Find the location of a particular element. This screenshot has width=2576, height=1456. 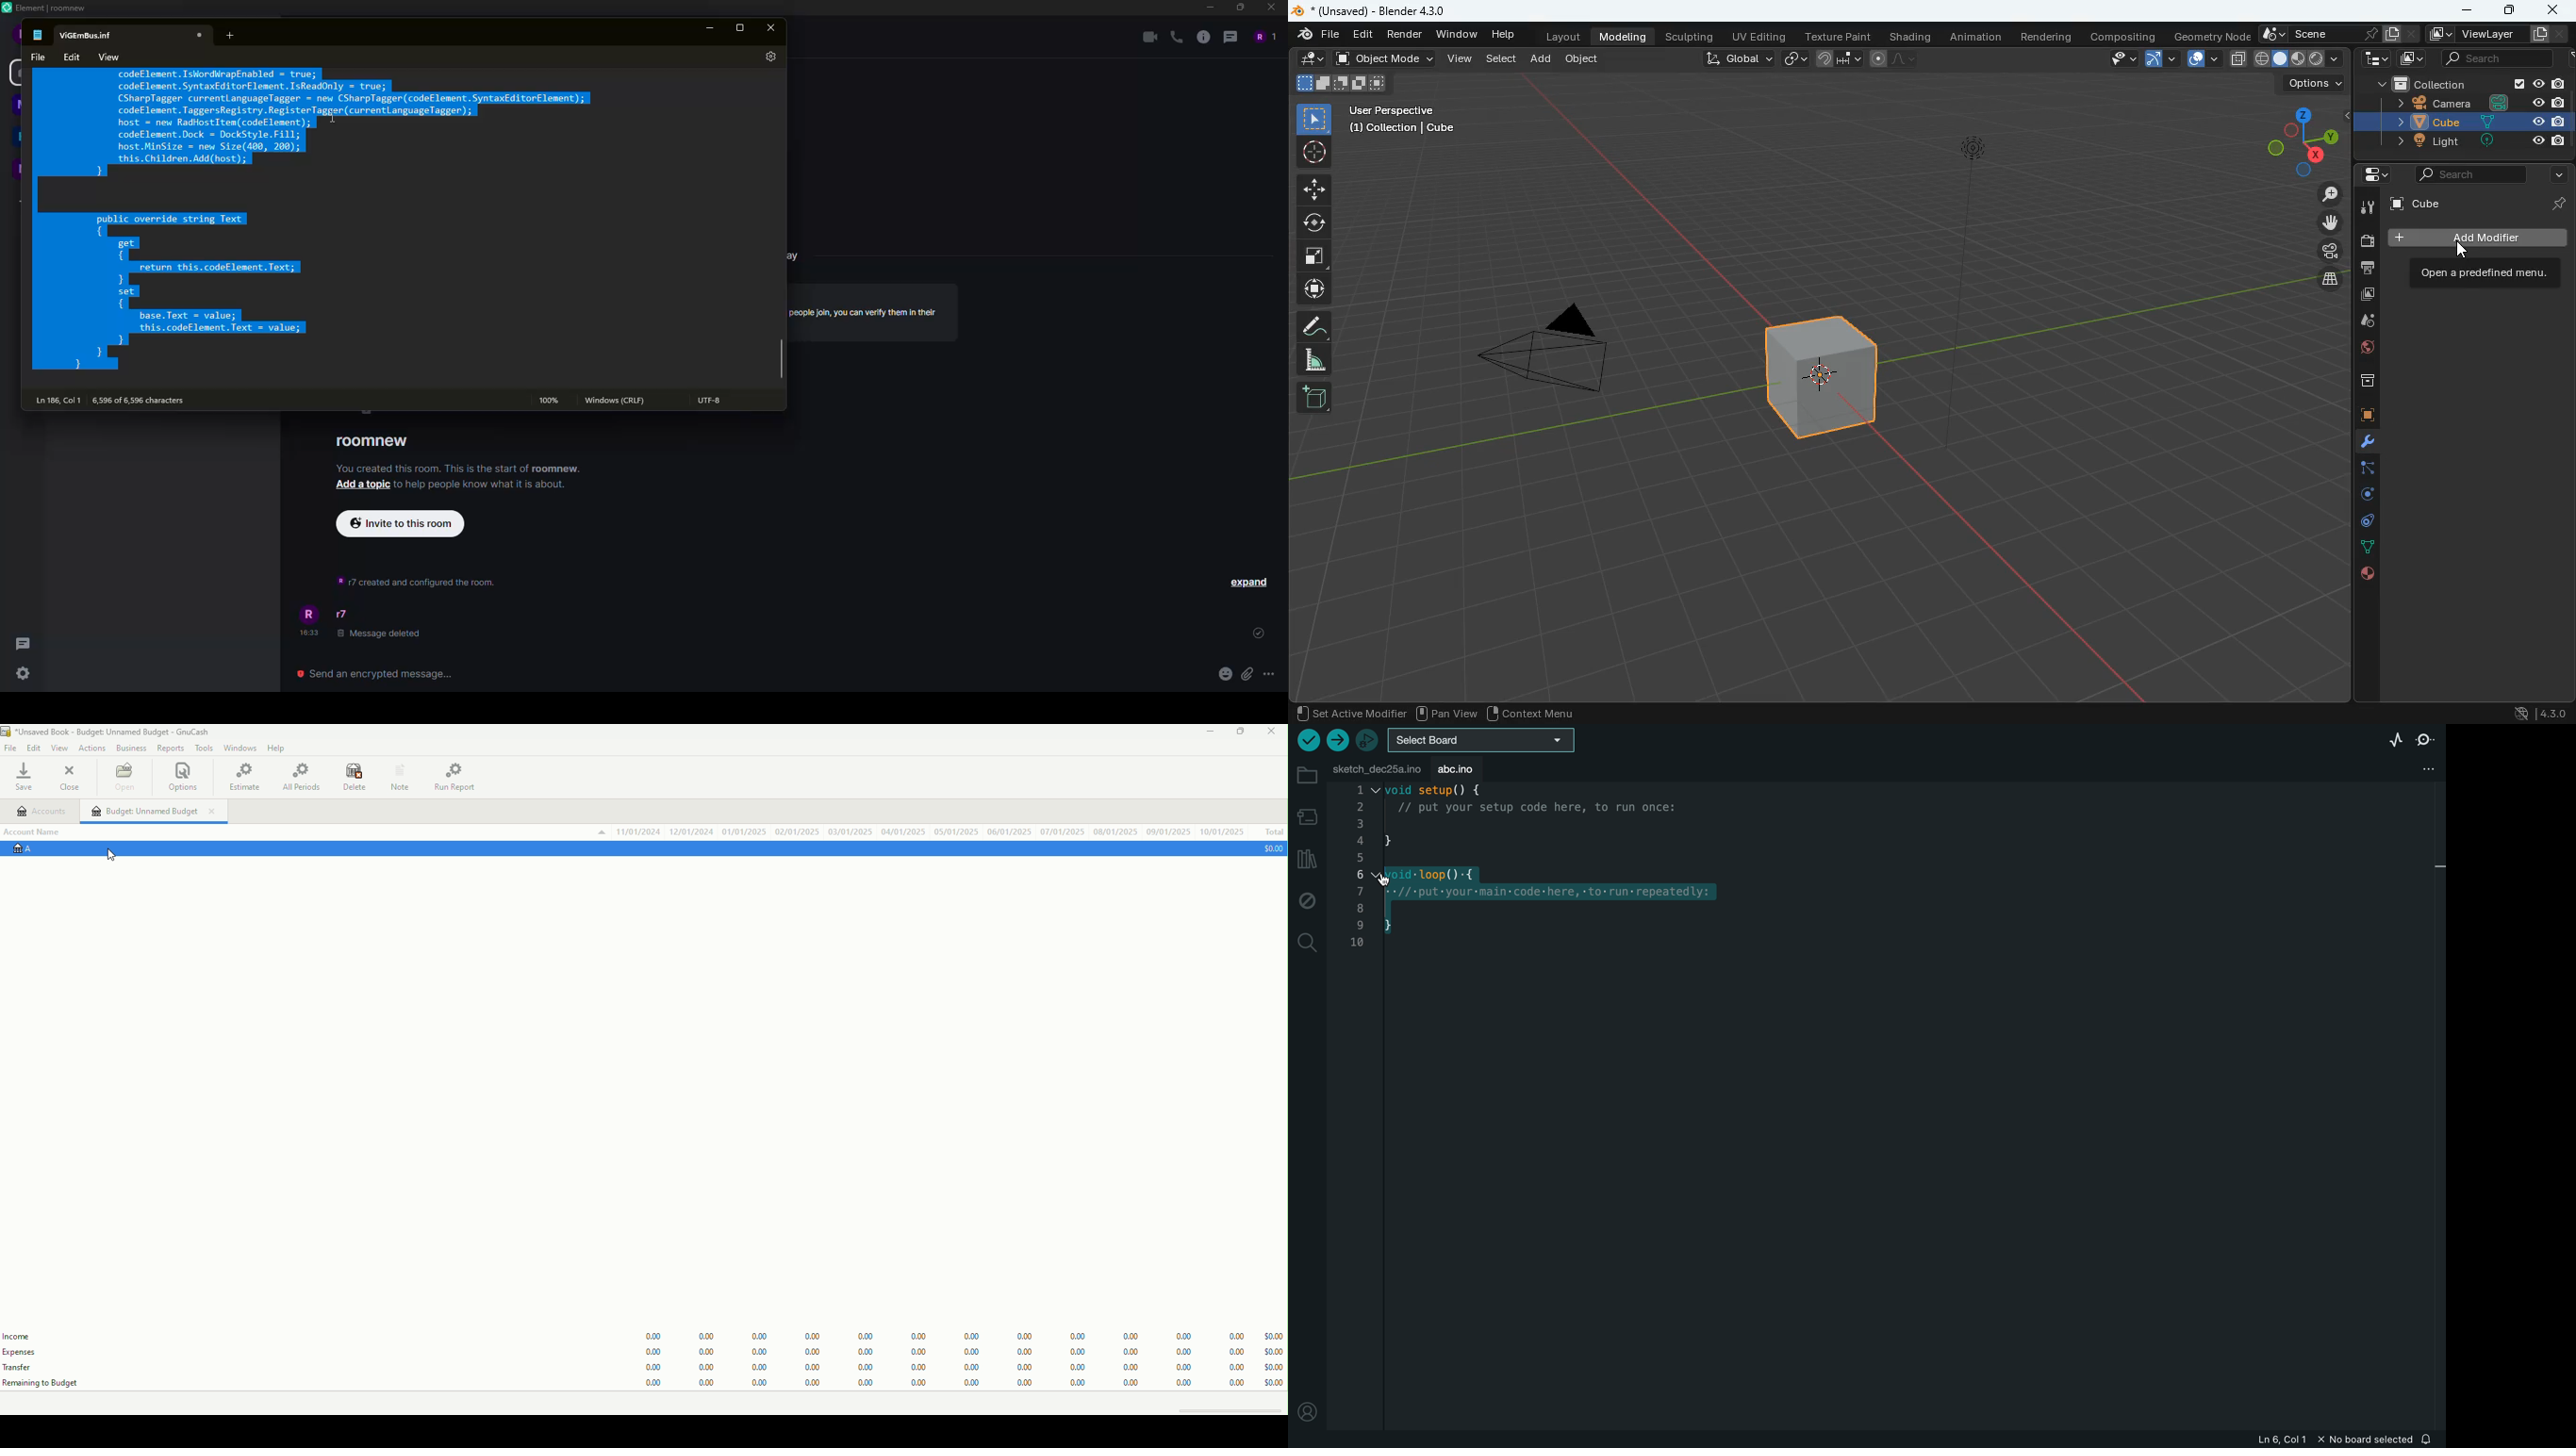

close is located at coordinates (1270, 7).